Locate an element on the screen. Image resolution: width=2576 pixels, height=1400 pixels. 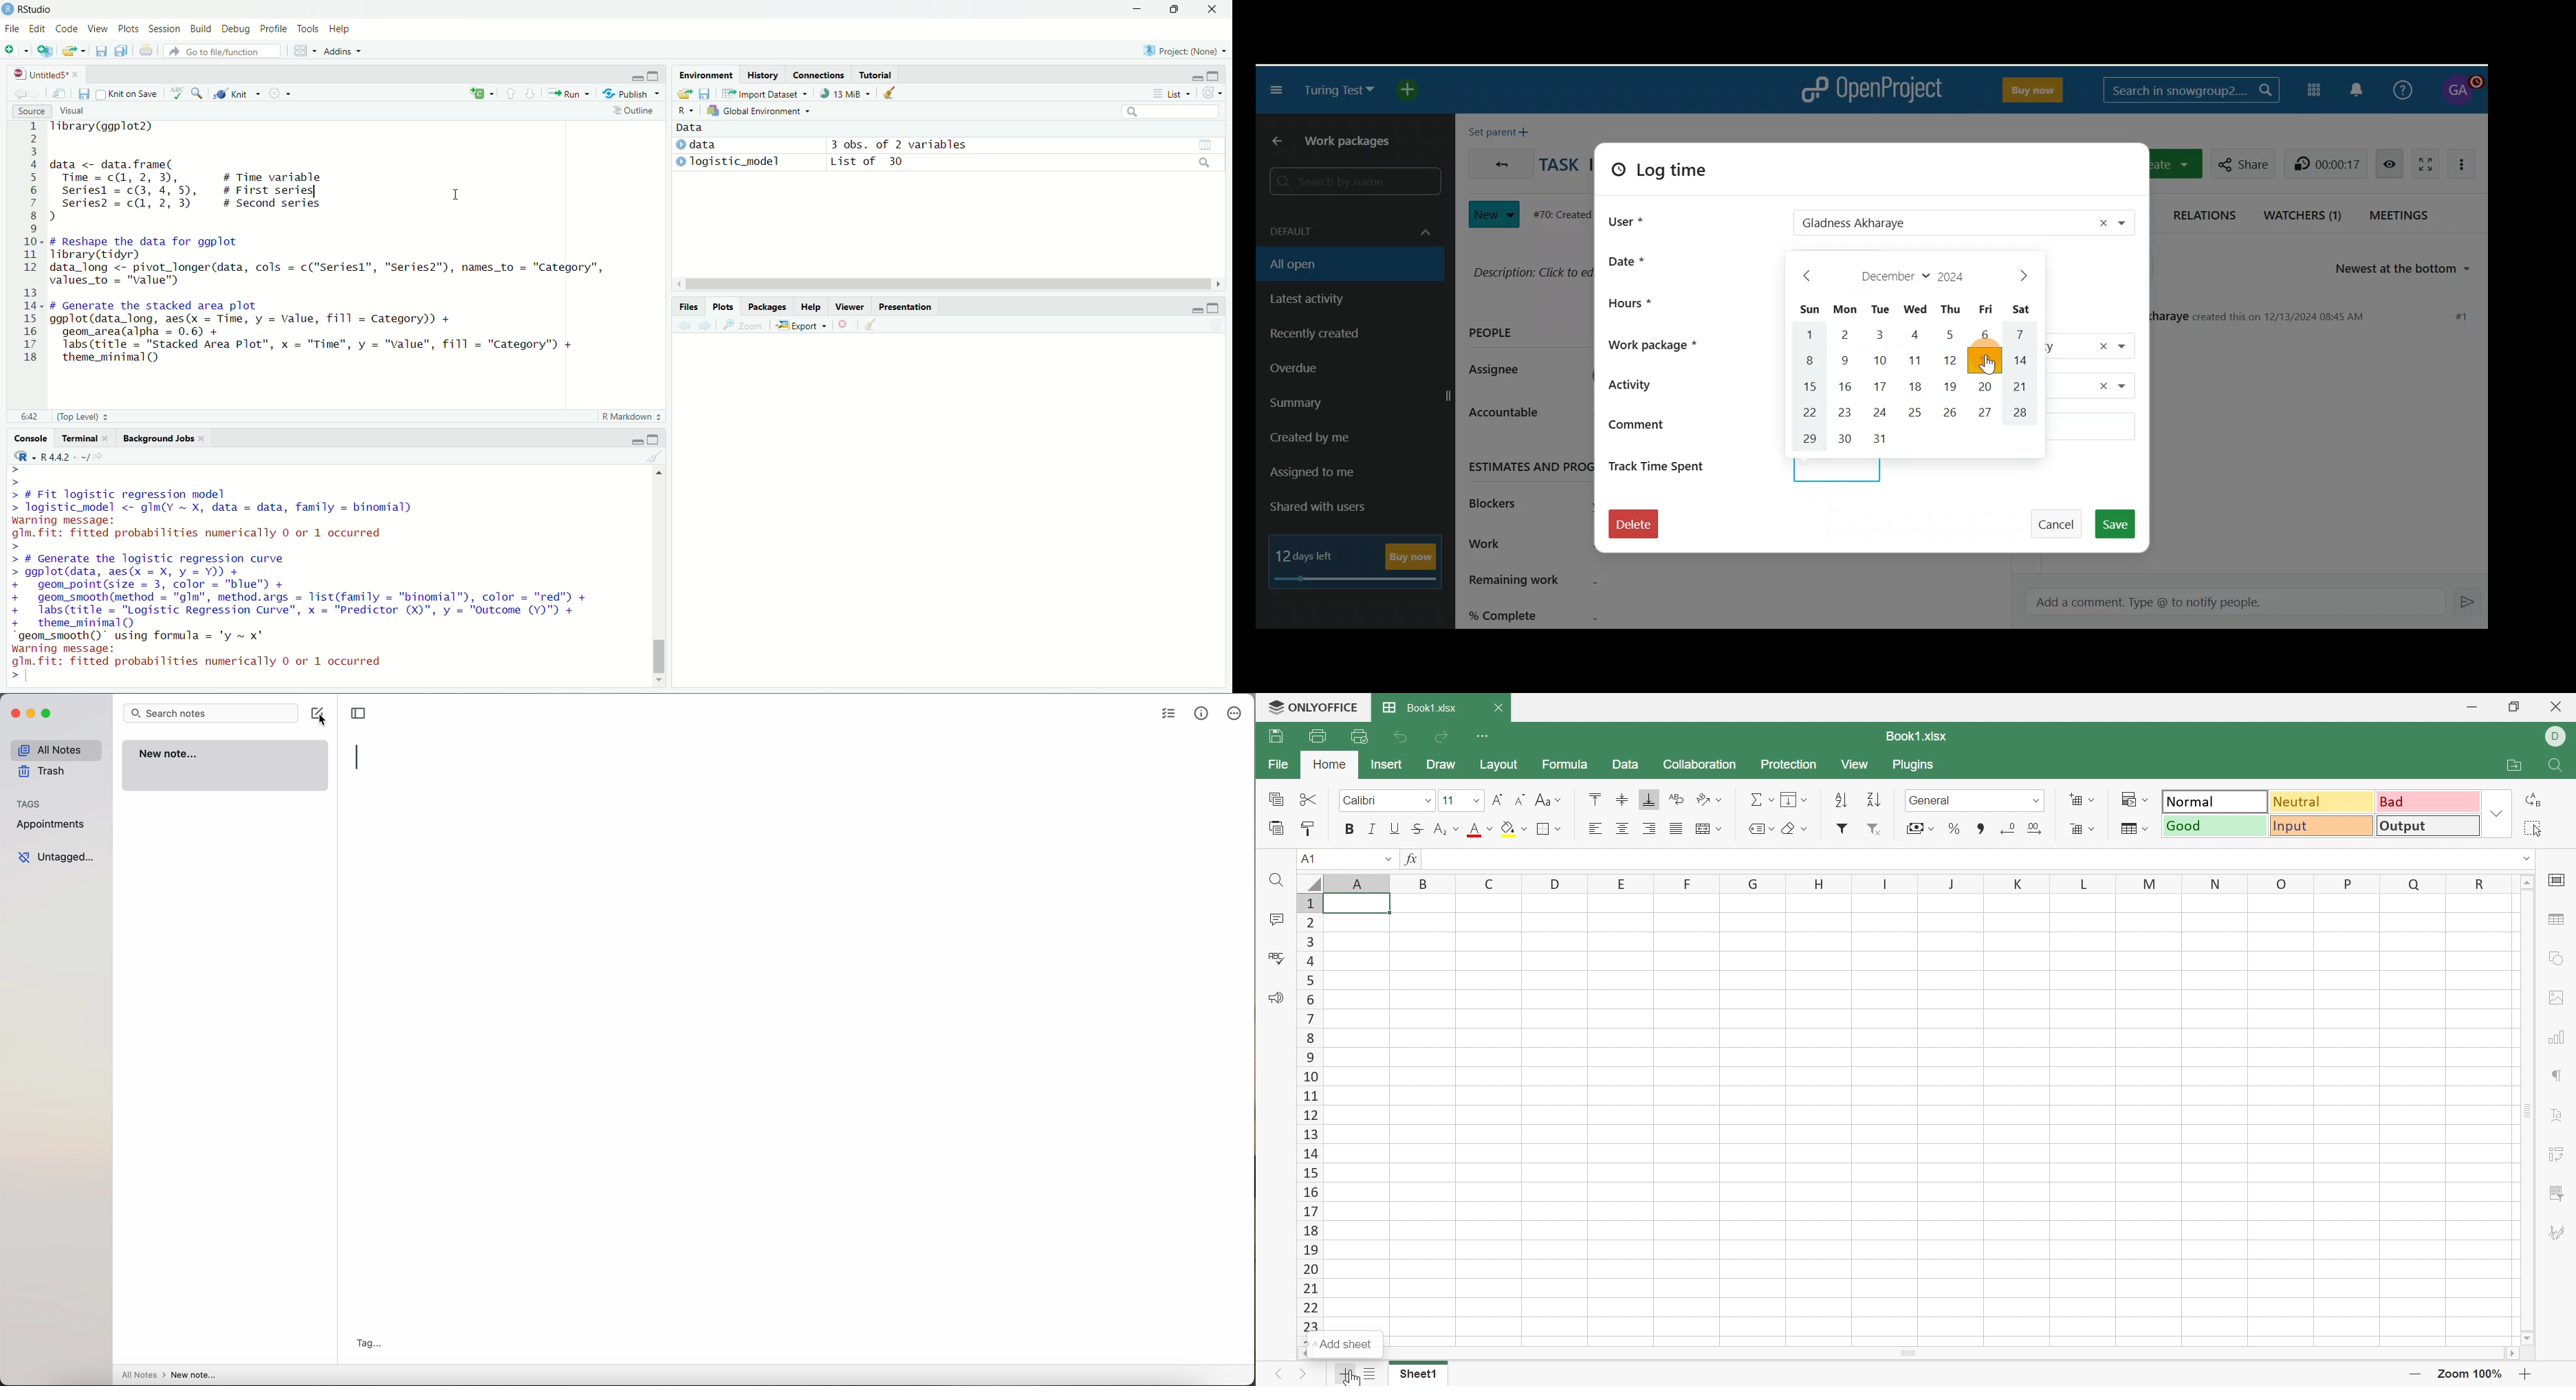
10 is located at coordinates (1311, 1078).